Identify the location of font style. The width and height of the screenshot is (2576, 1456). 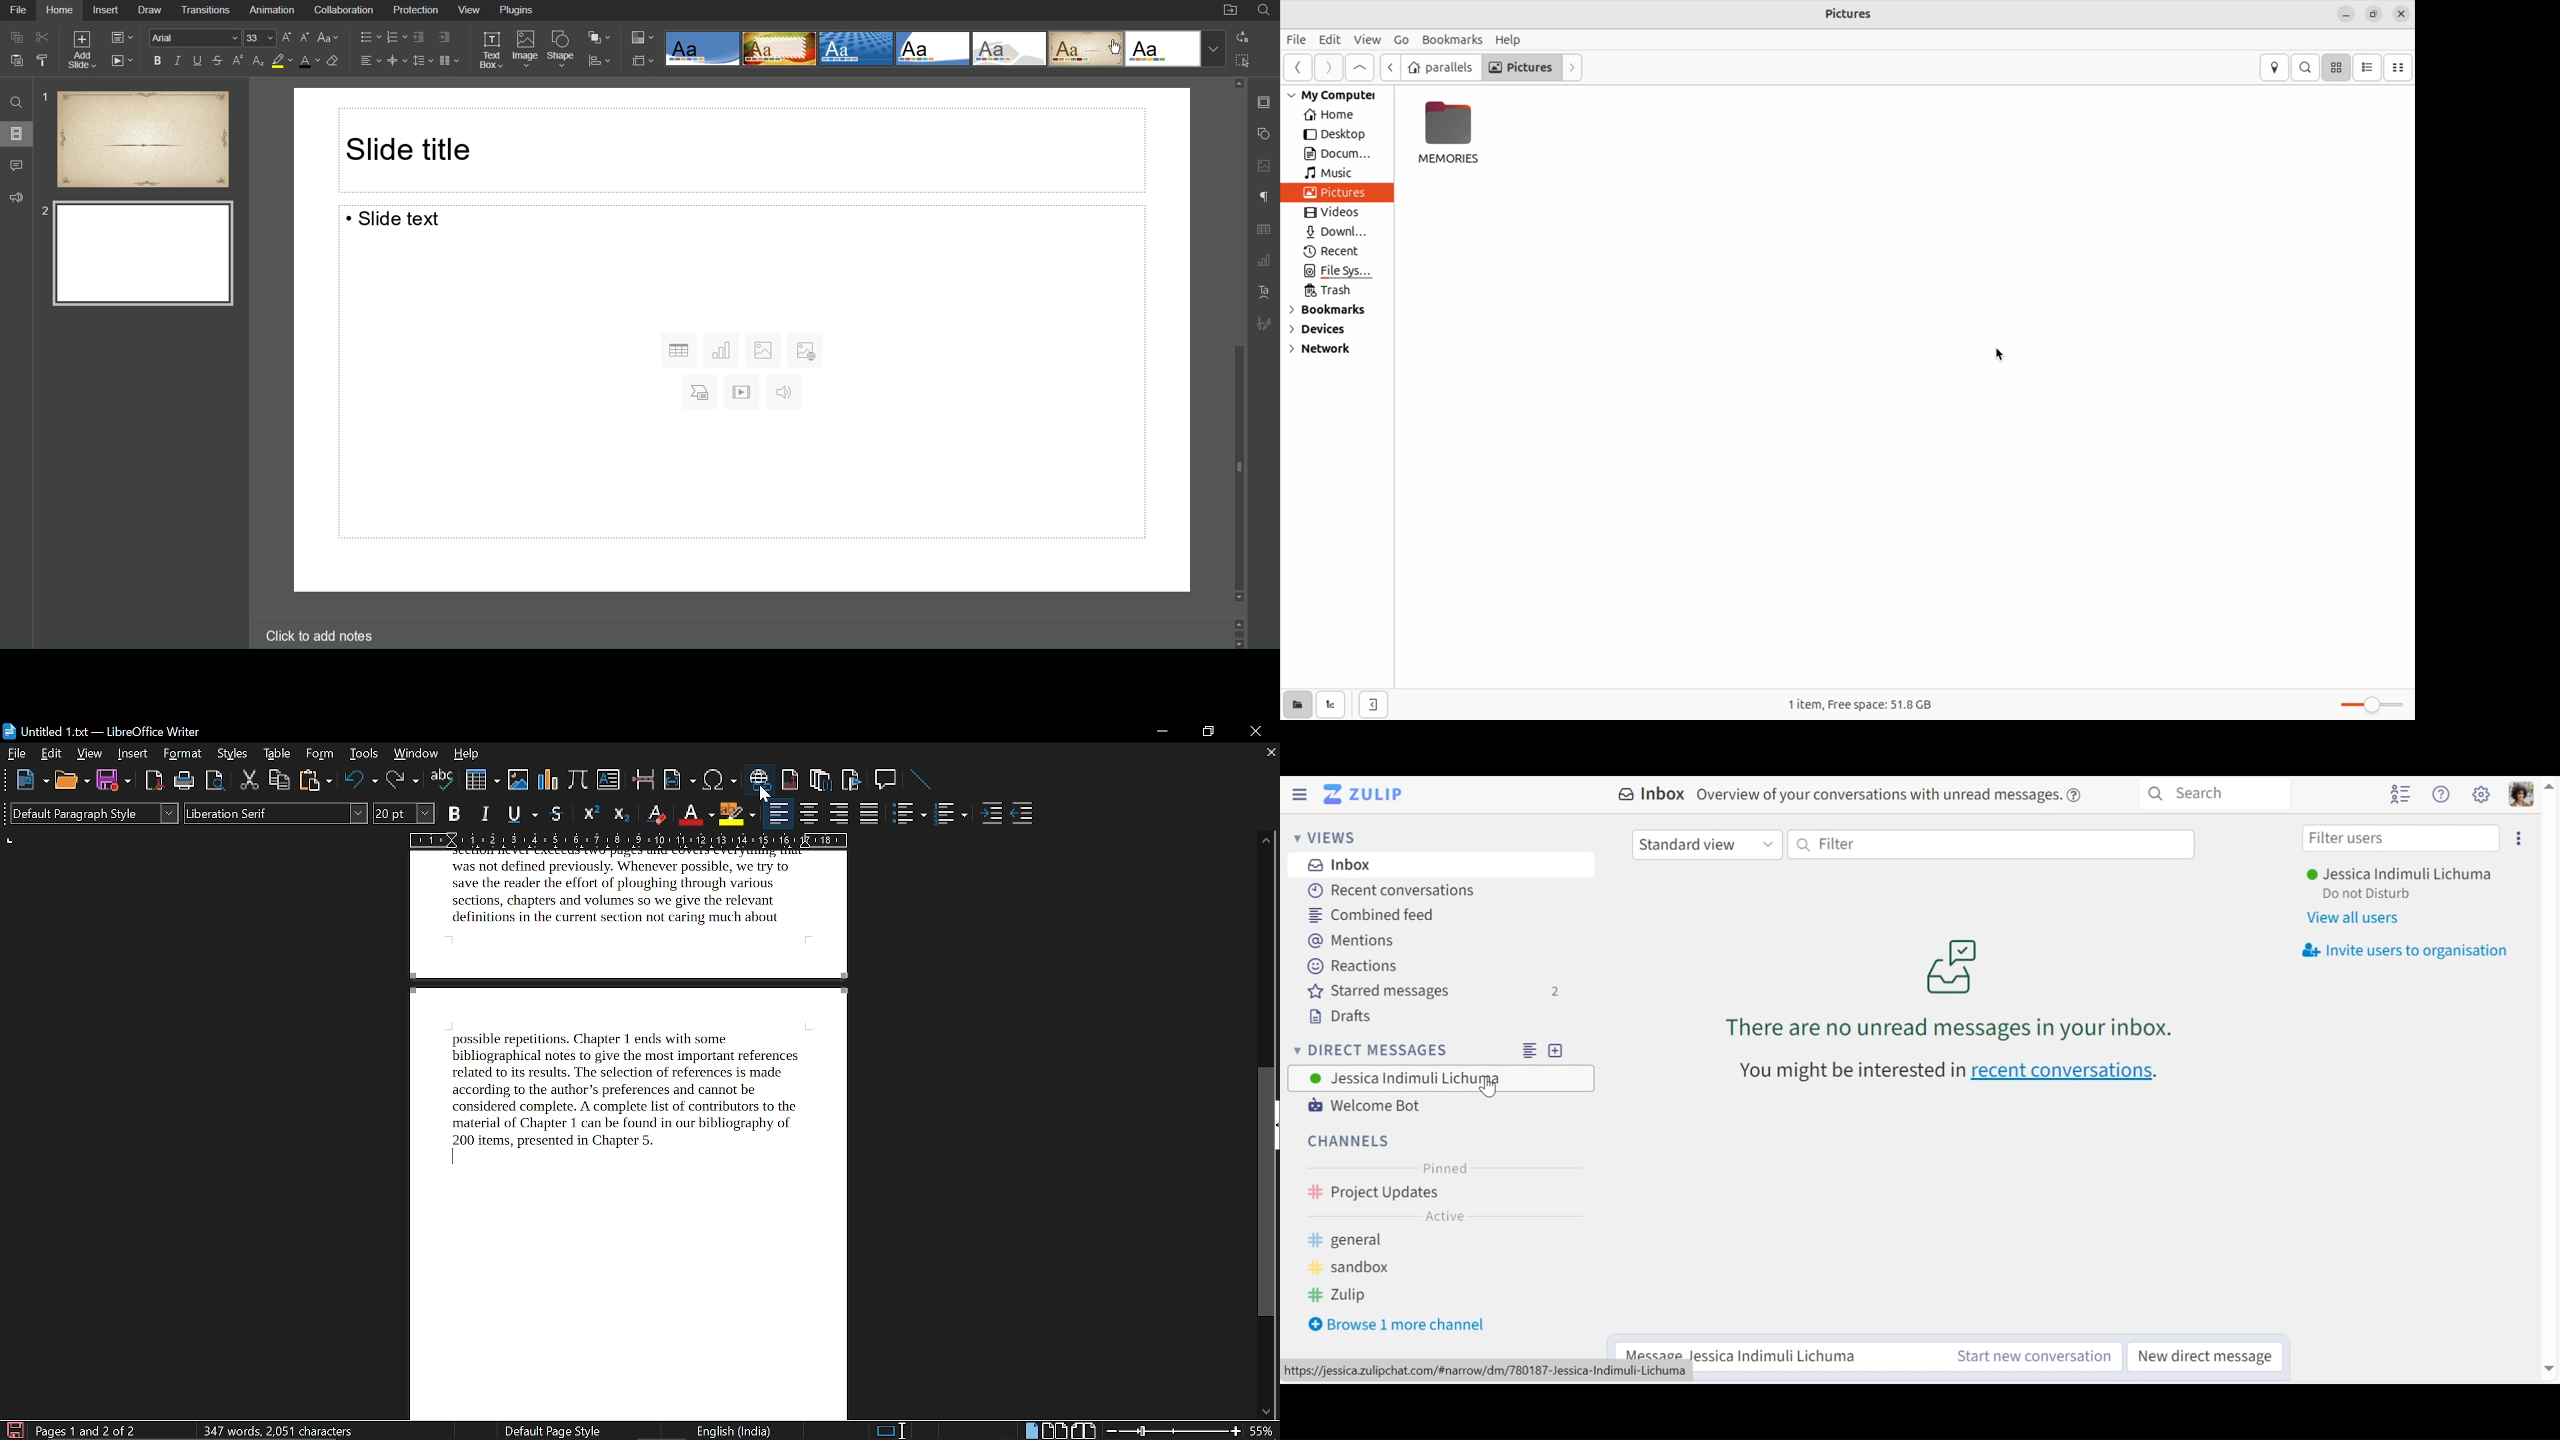
(277, 814).